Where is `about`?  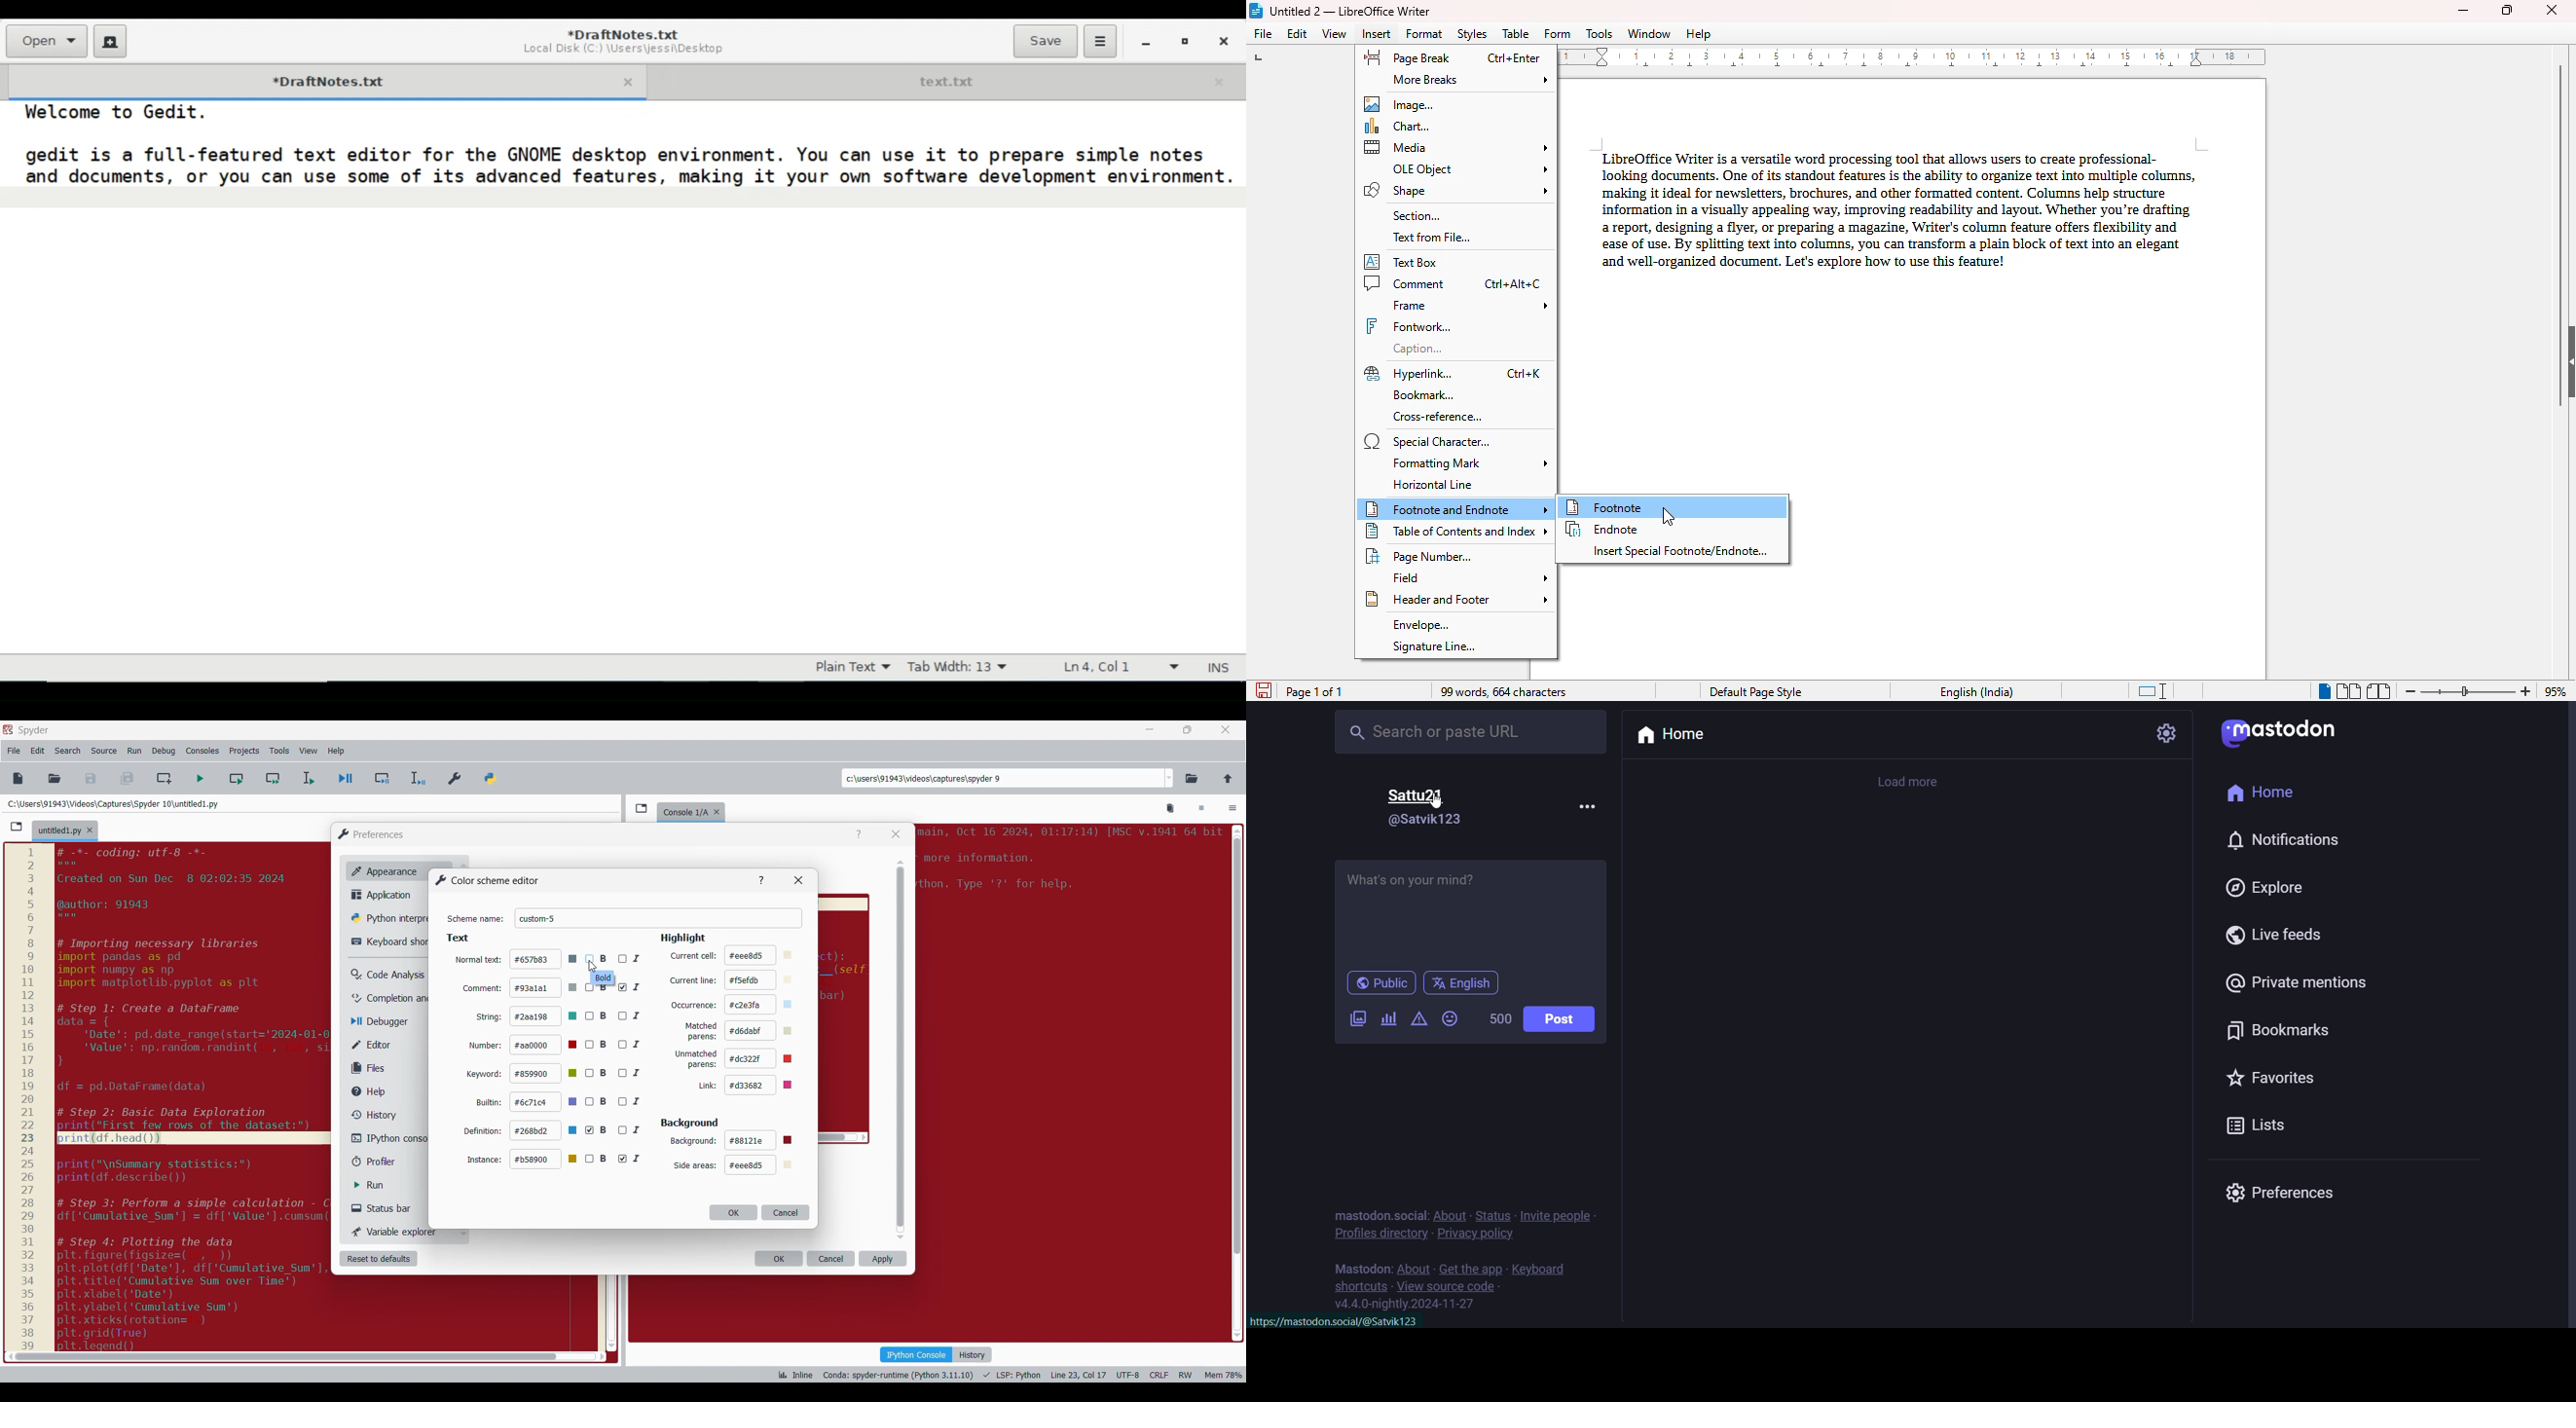
about is located at coordinates (1450, 1215).